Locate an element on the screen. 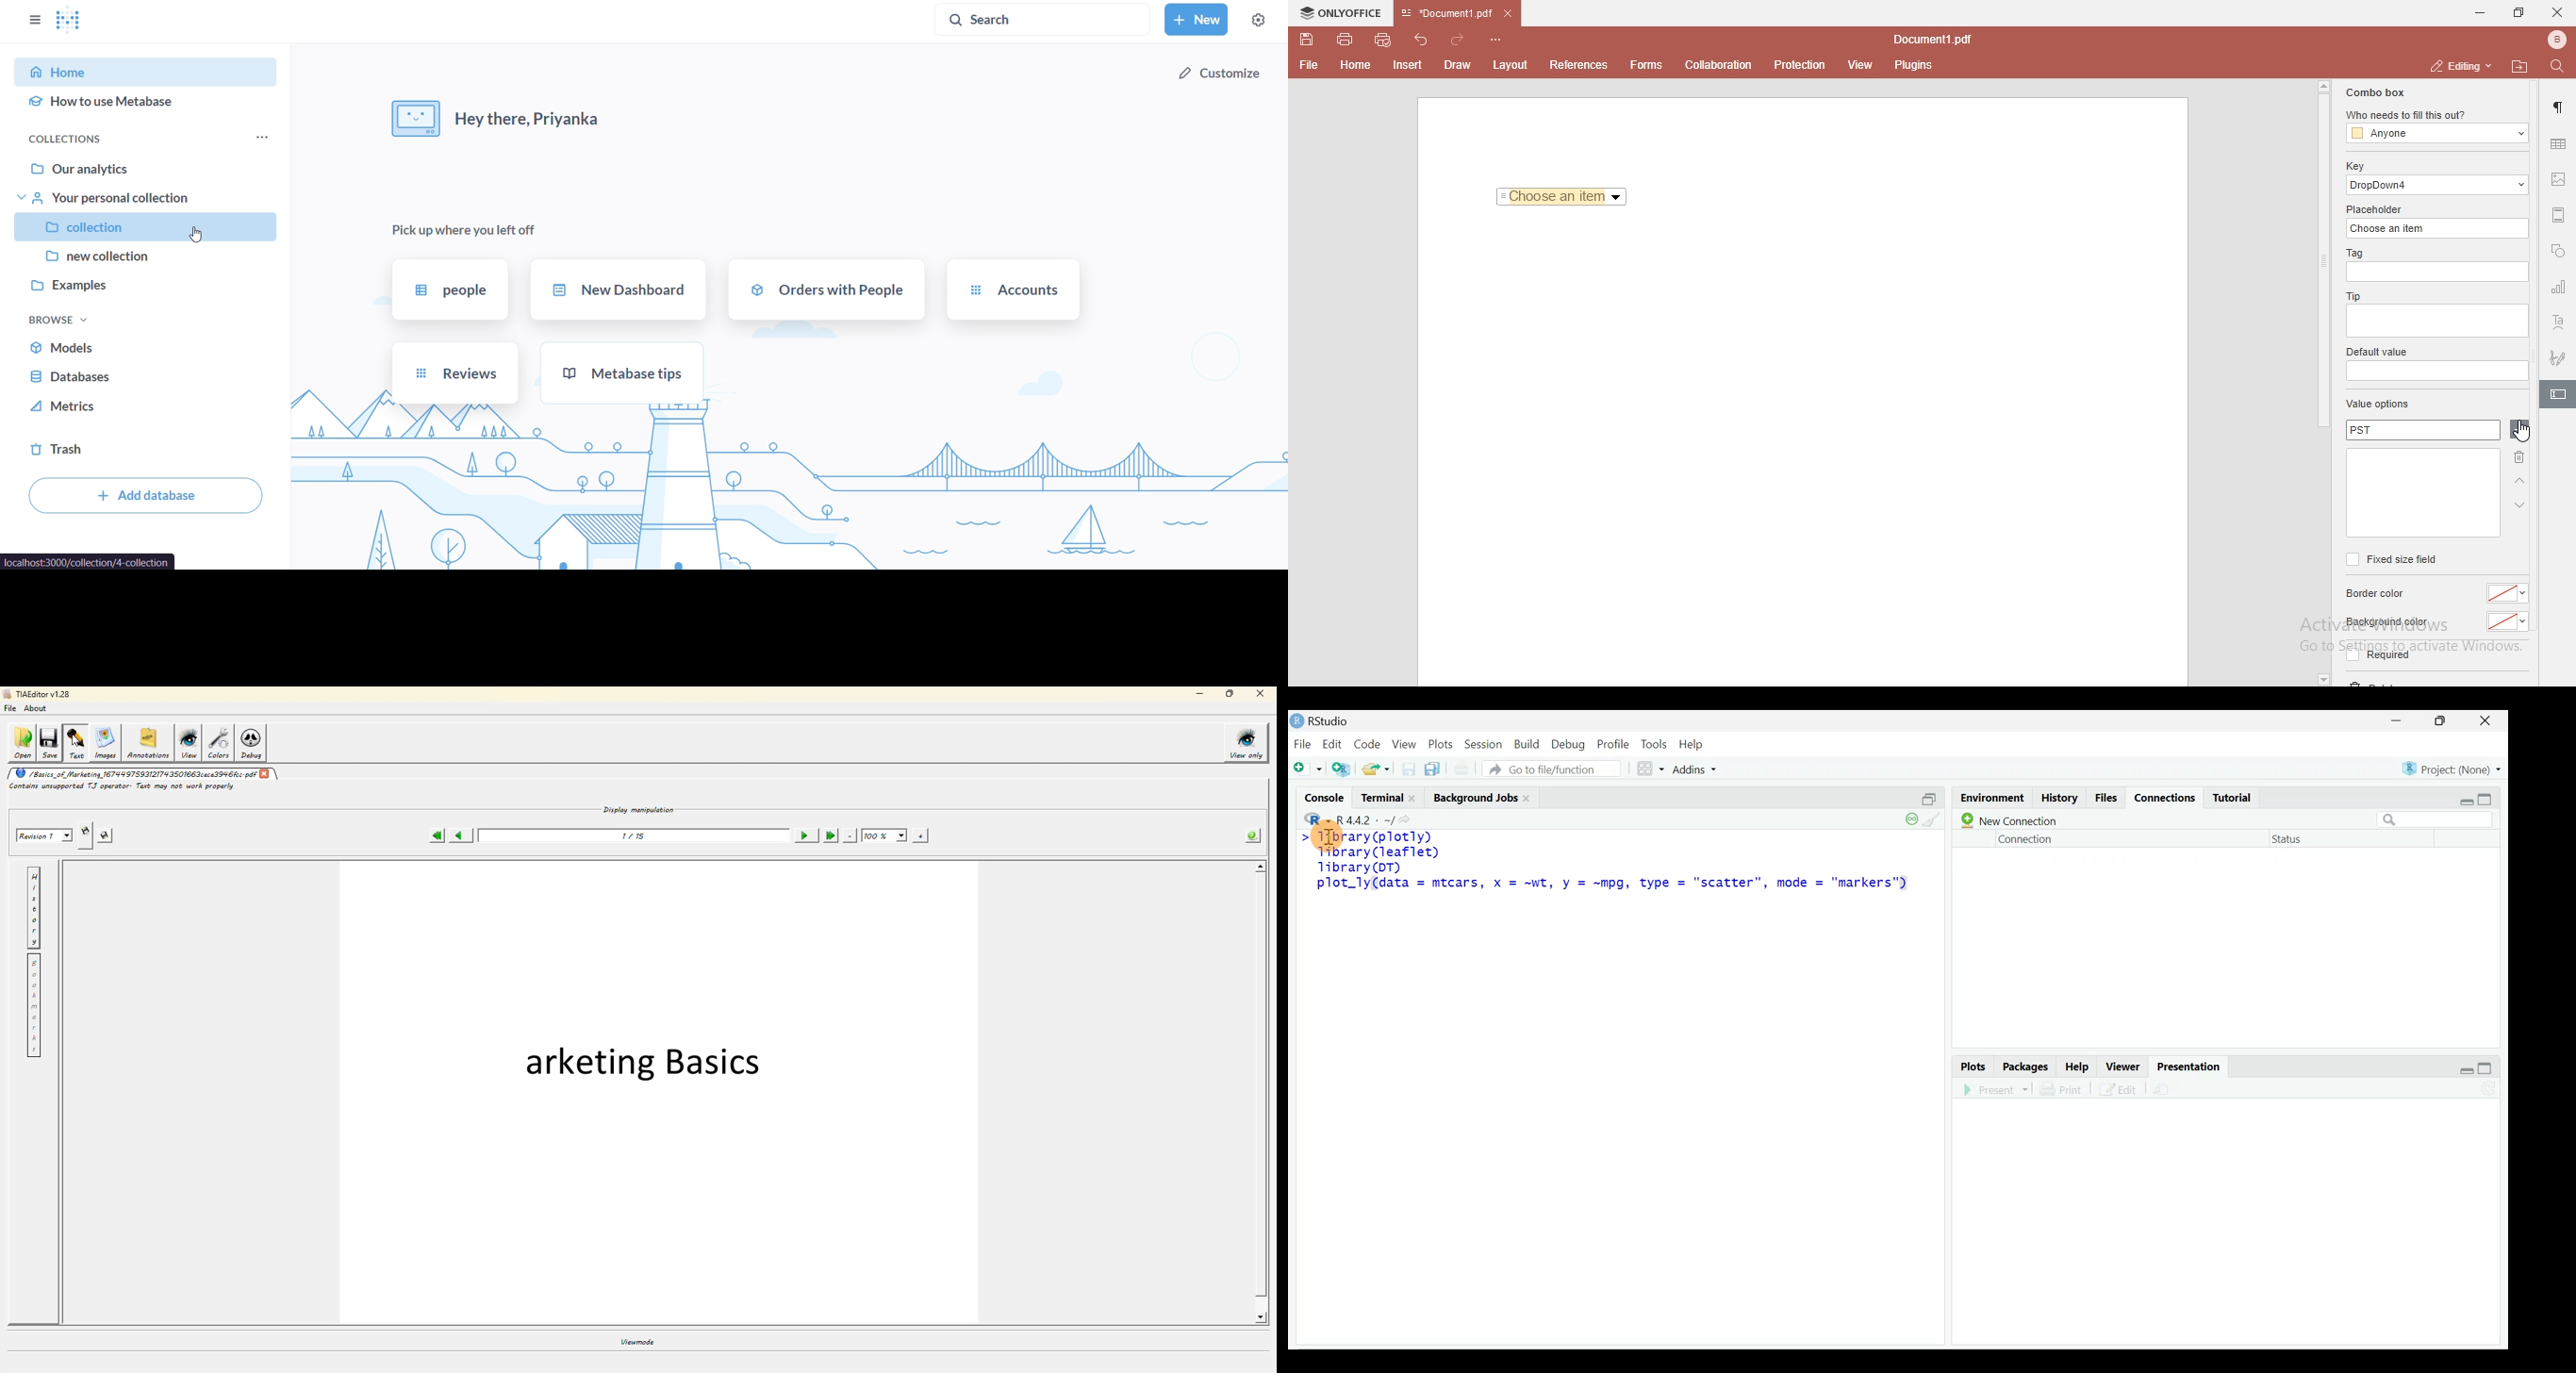 The height and width of the screenshot is (1400, 2576). tip is located at coordinates (2351, 295).